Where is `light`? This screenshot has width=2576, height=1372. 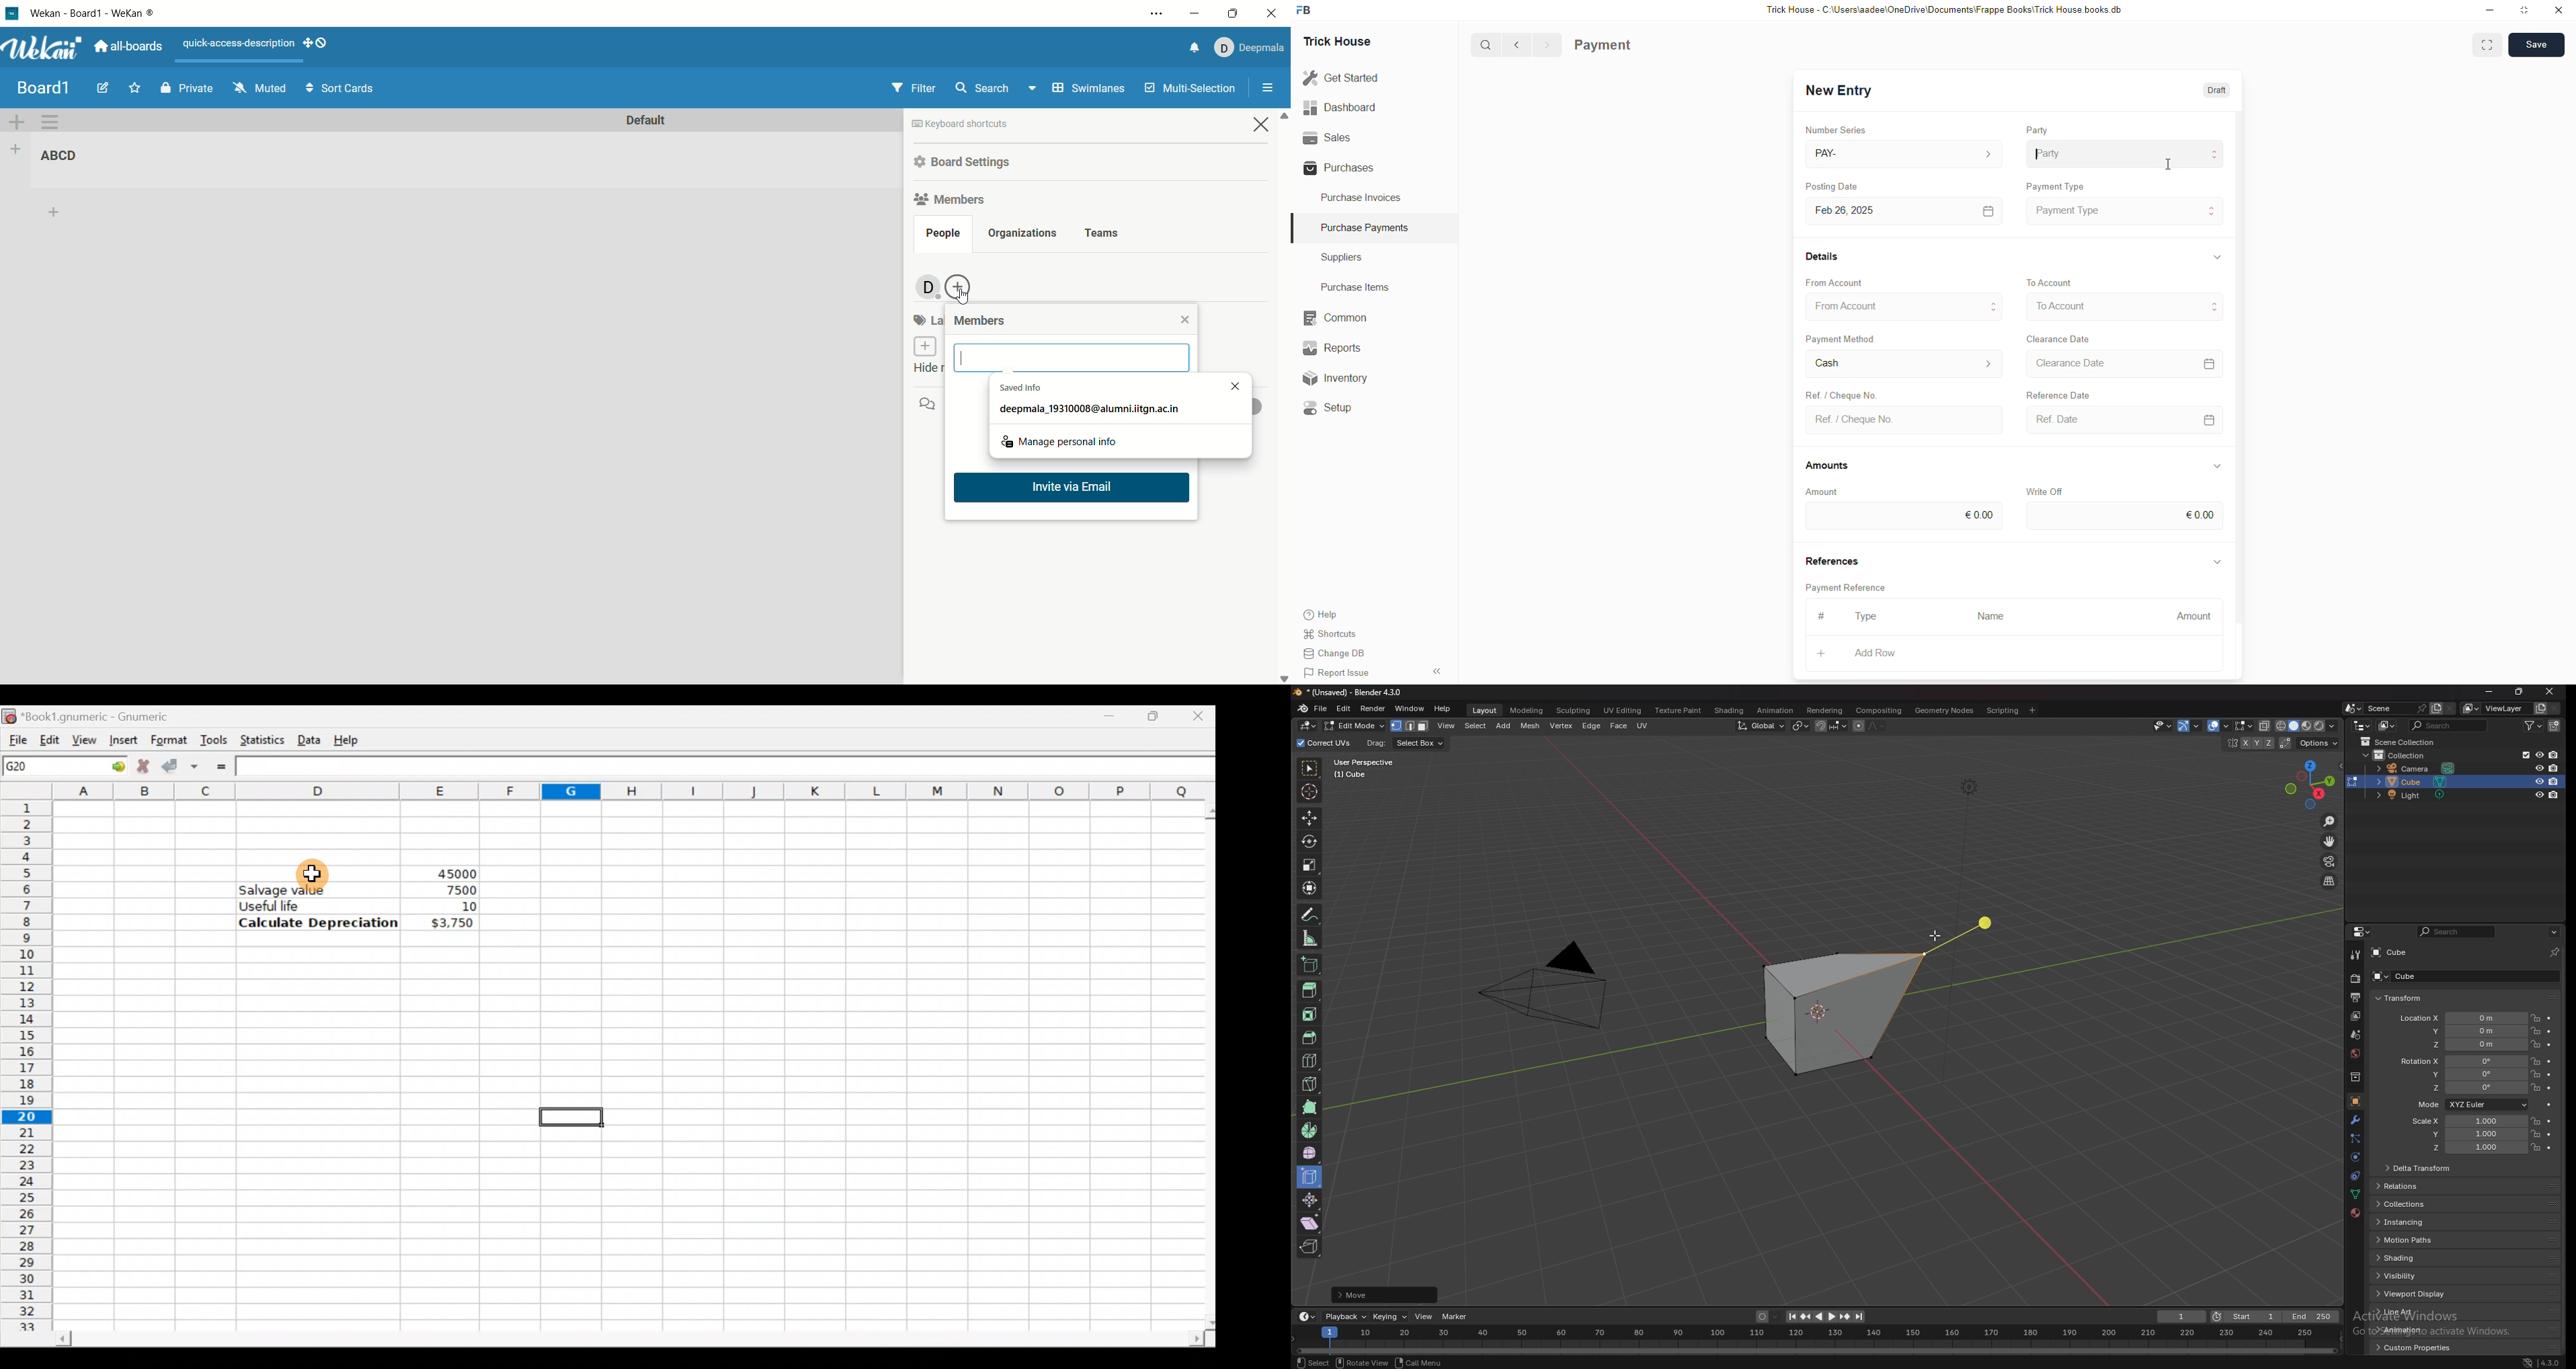 light is located at coordinates (2418, 797).